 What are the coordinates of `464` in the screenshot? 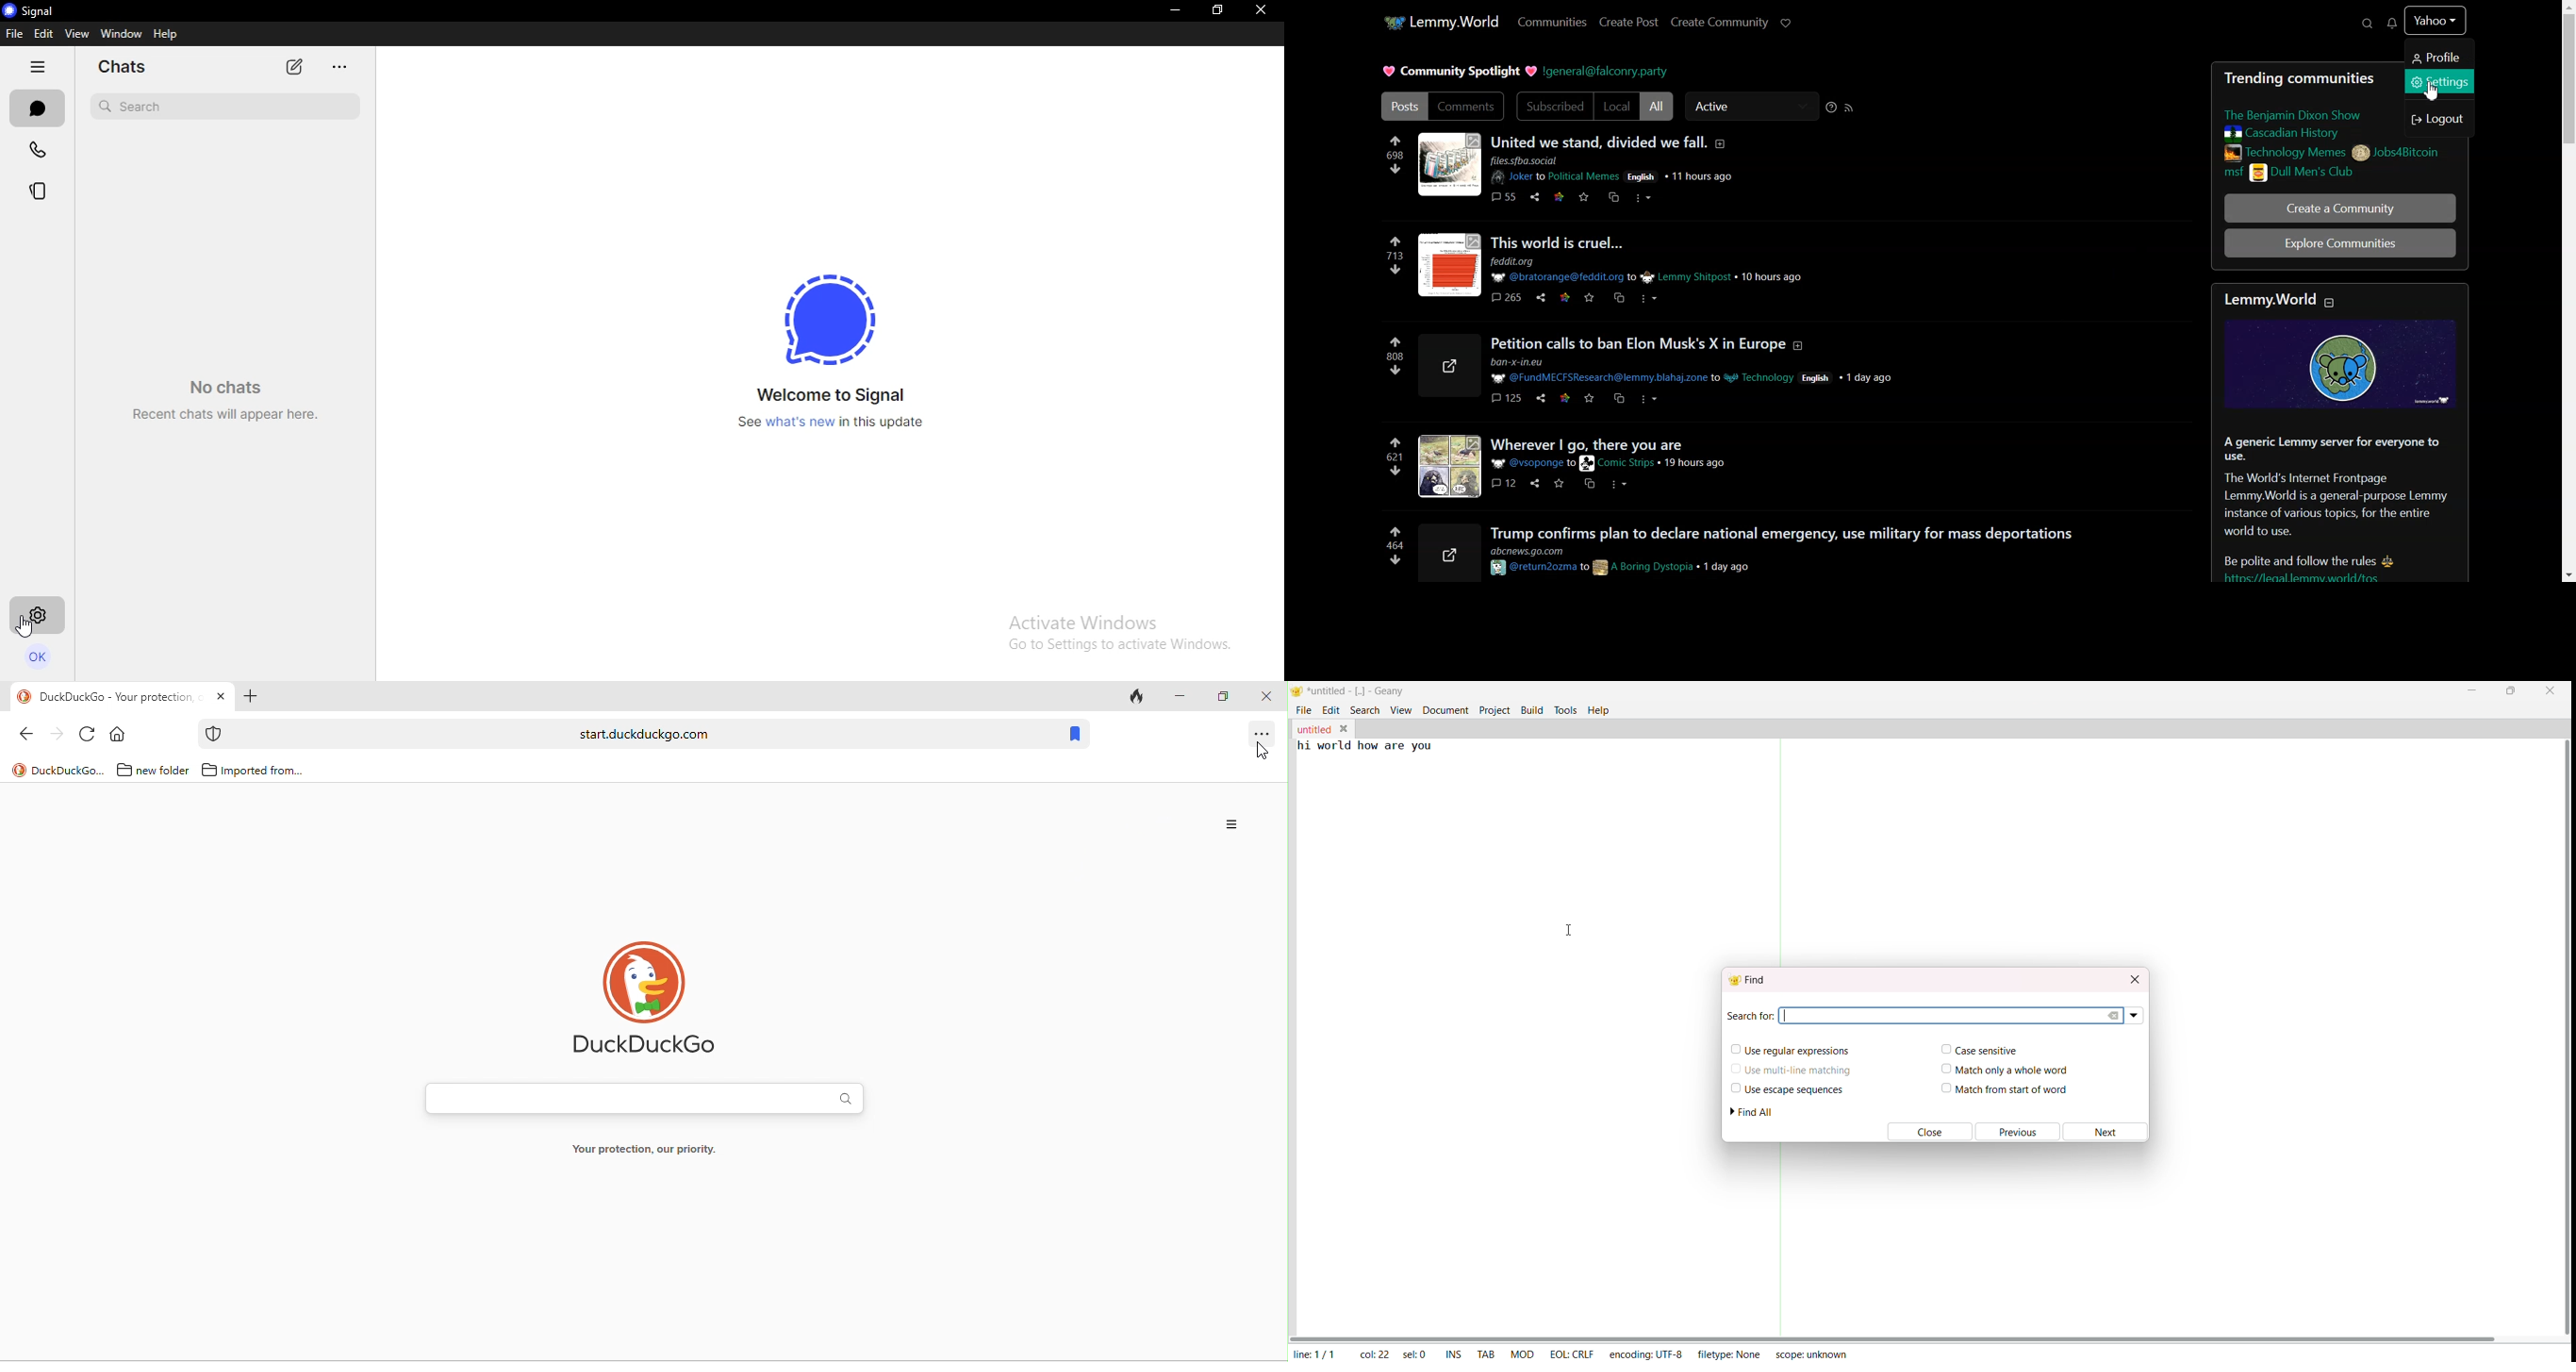 It's located at (1391, 544).